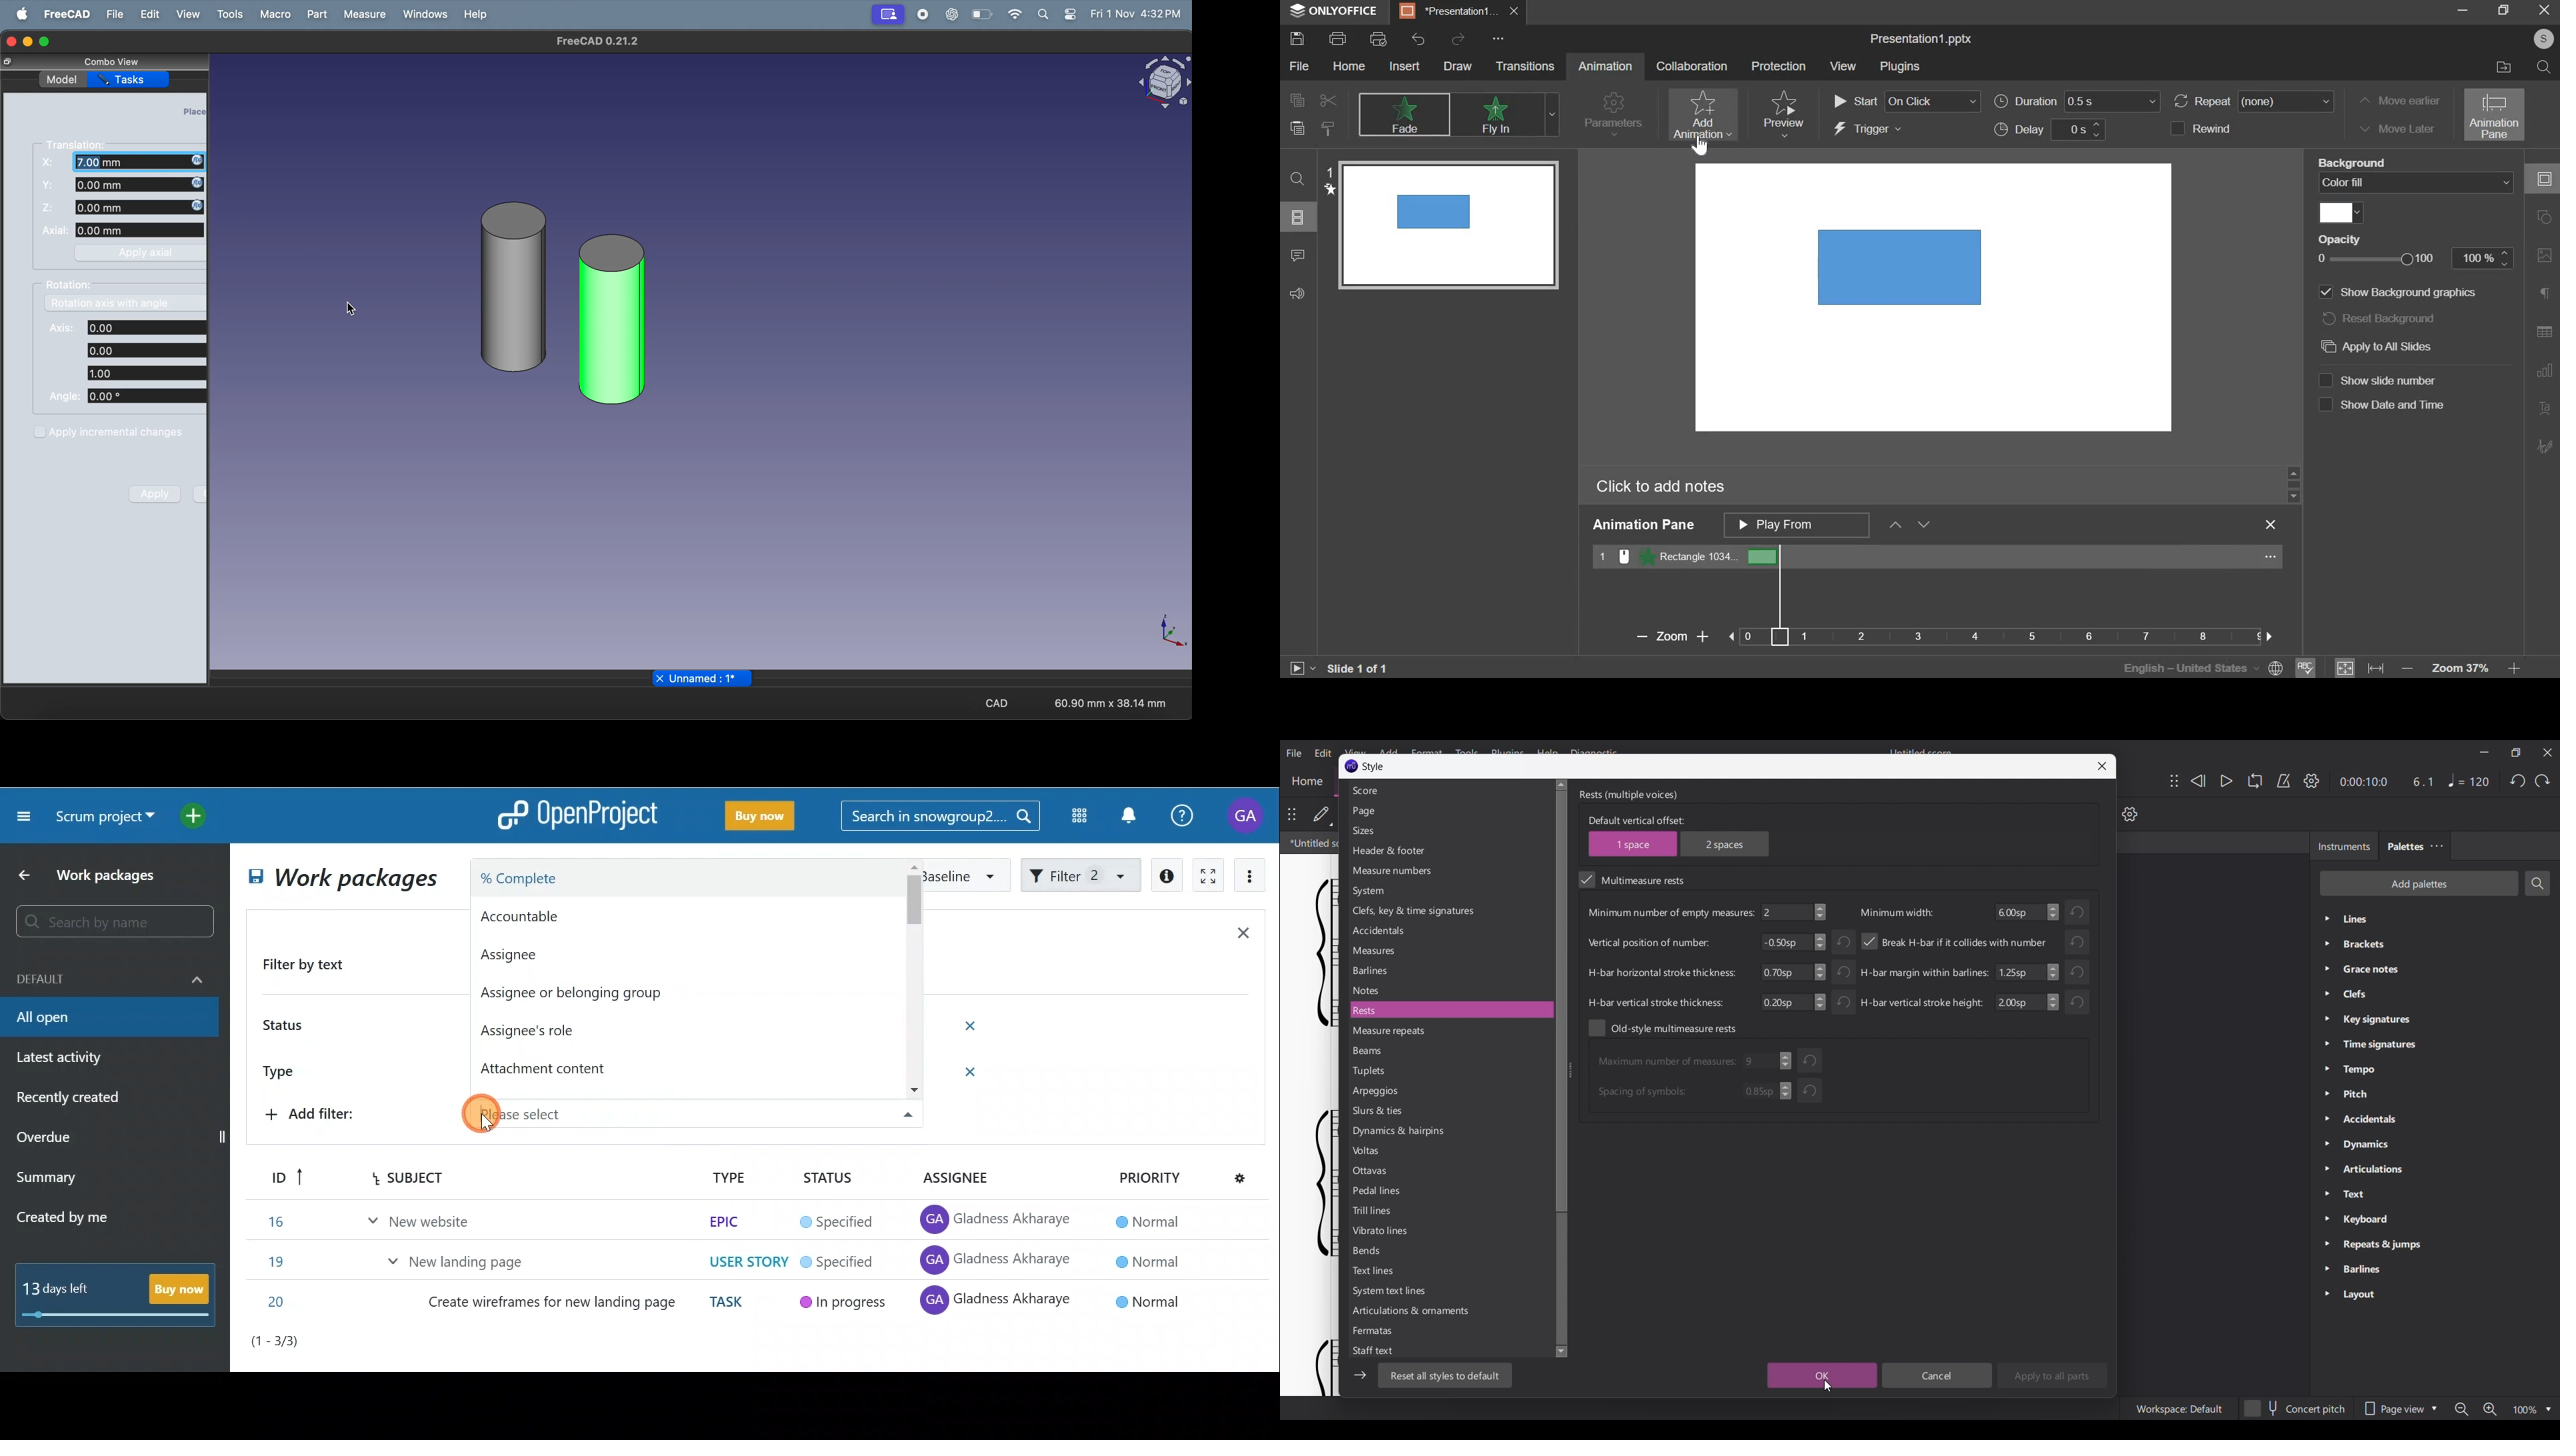 Image resolution: width=2576 pixels, height=1456 pixels. What do you see at coordinates (554, 1306) in the screenshot?
I see `Create wireframes for new landing page` at bounding box center [554, 1306].